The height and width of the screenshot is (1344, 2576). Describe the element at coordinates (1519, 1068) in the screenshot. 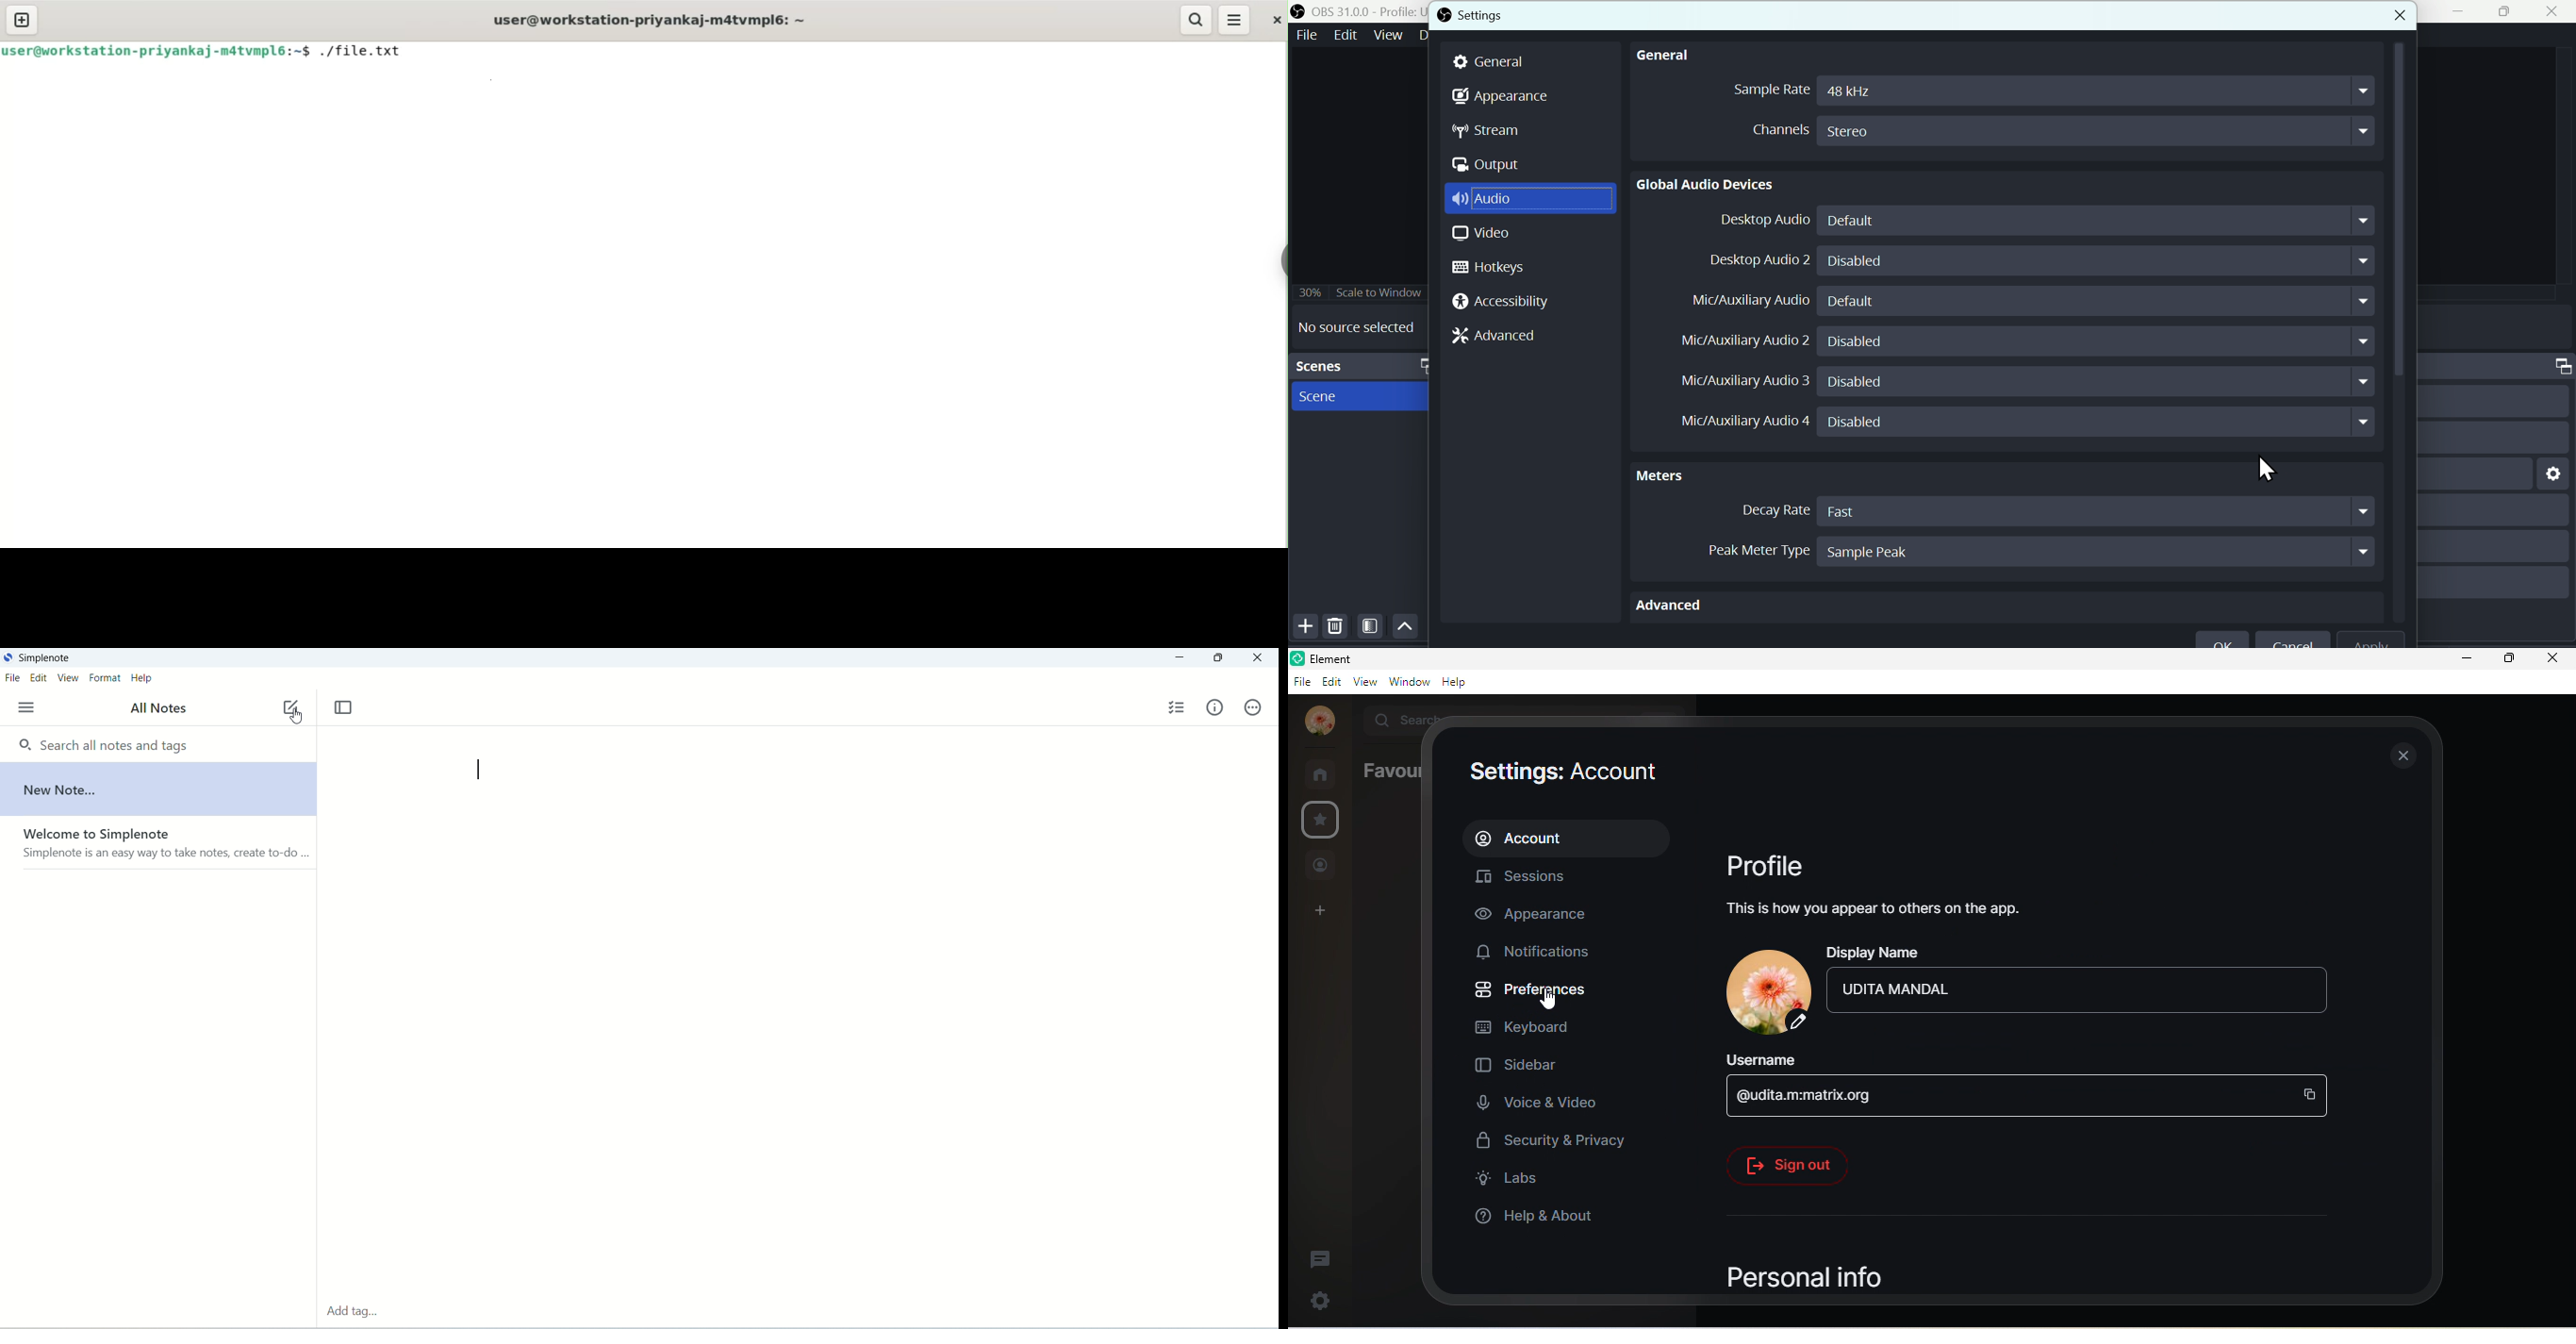

I see `sidebar` at that location.